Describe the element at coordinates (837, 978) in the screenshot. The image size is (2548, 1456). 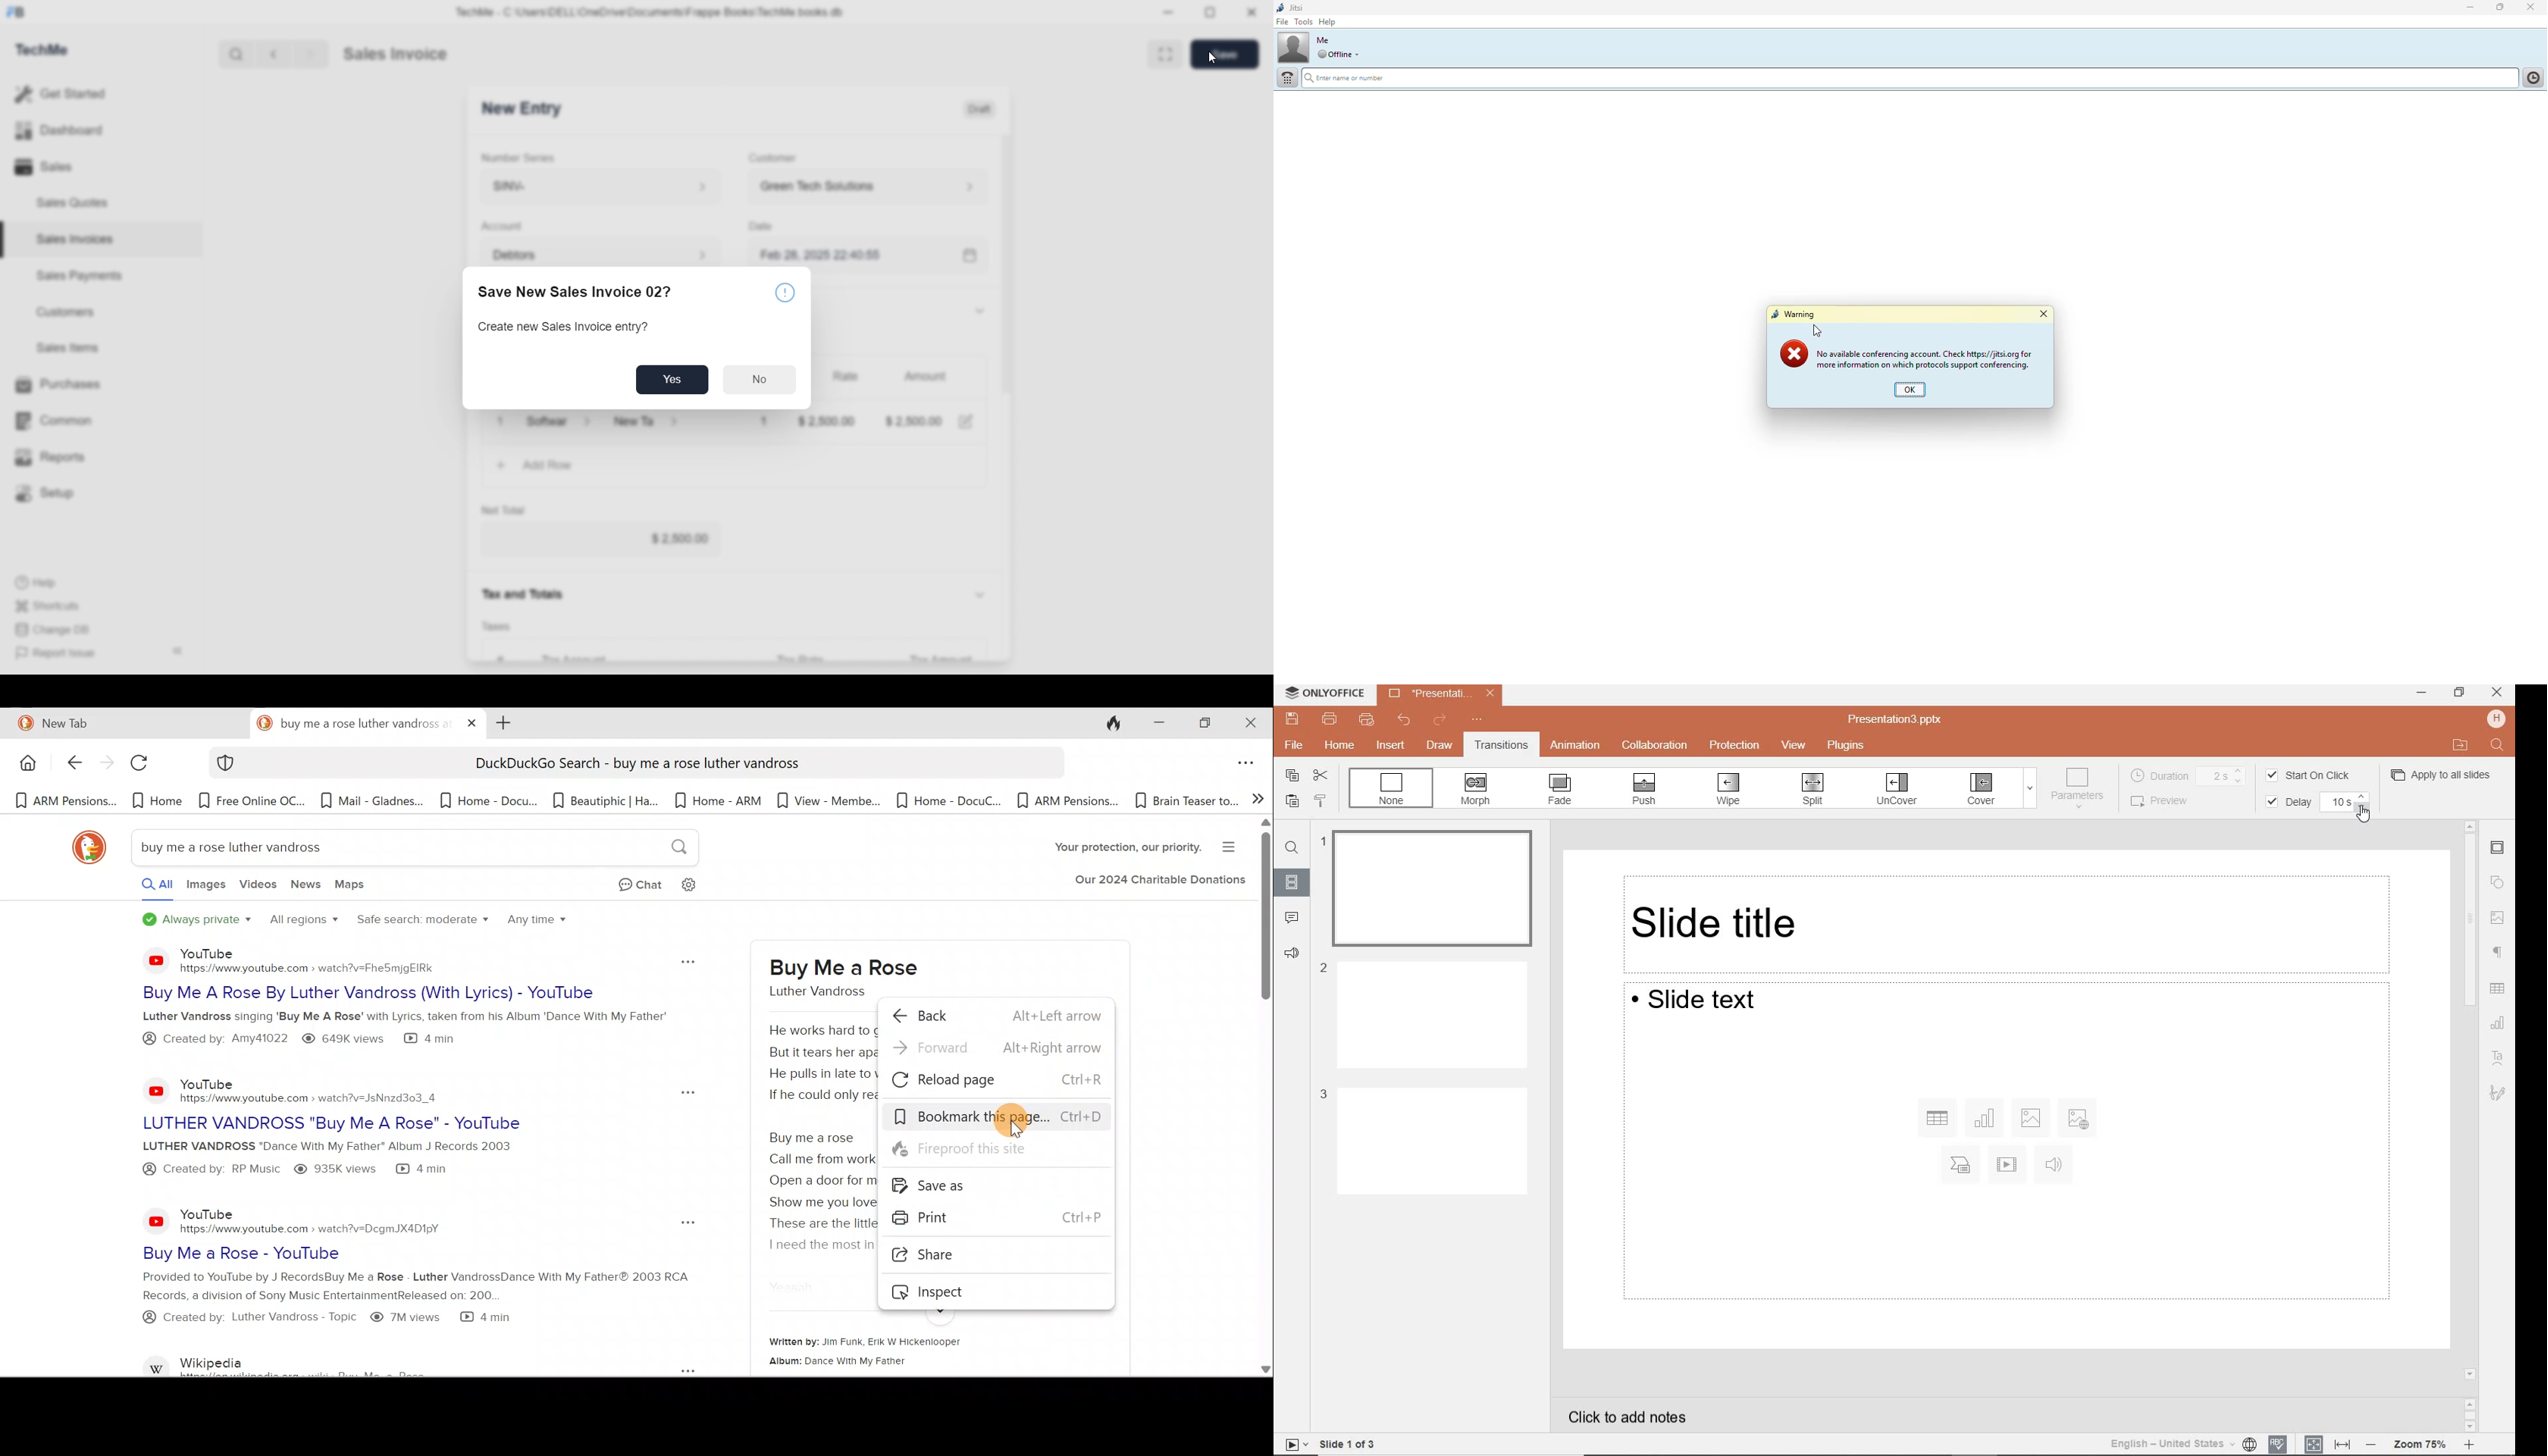
I see `buy me a rose luther vandross` at that location.